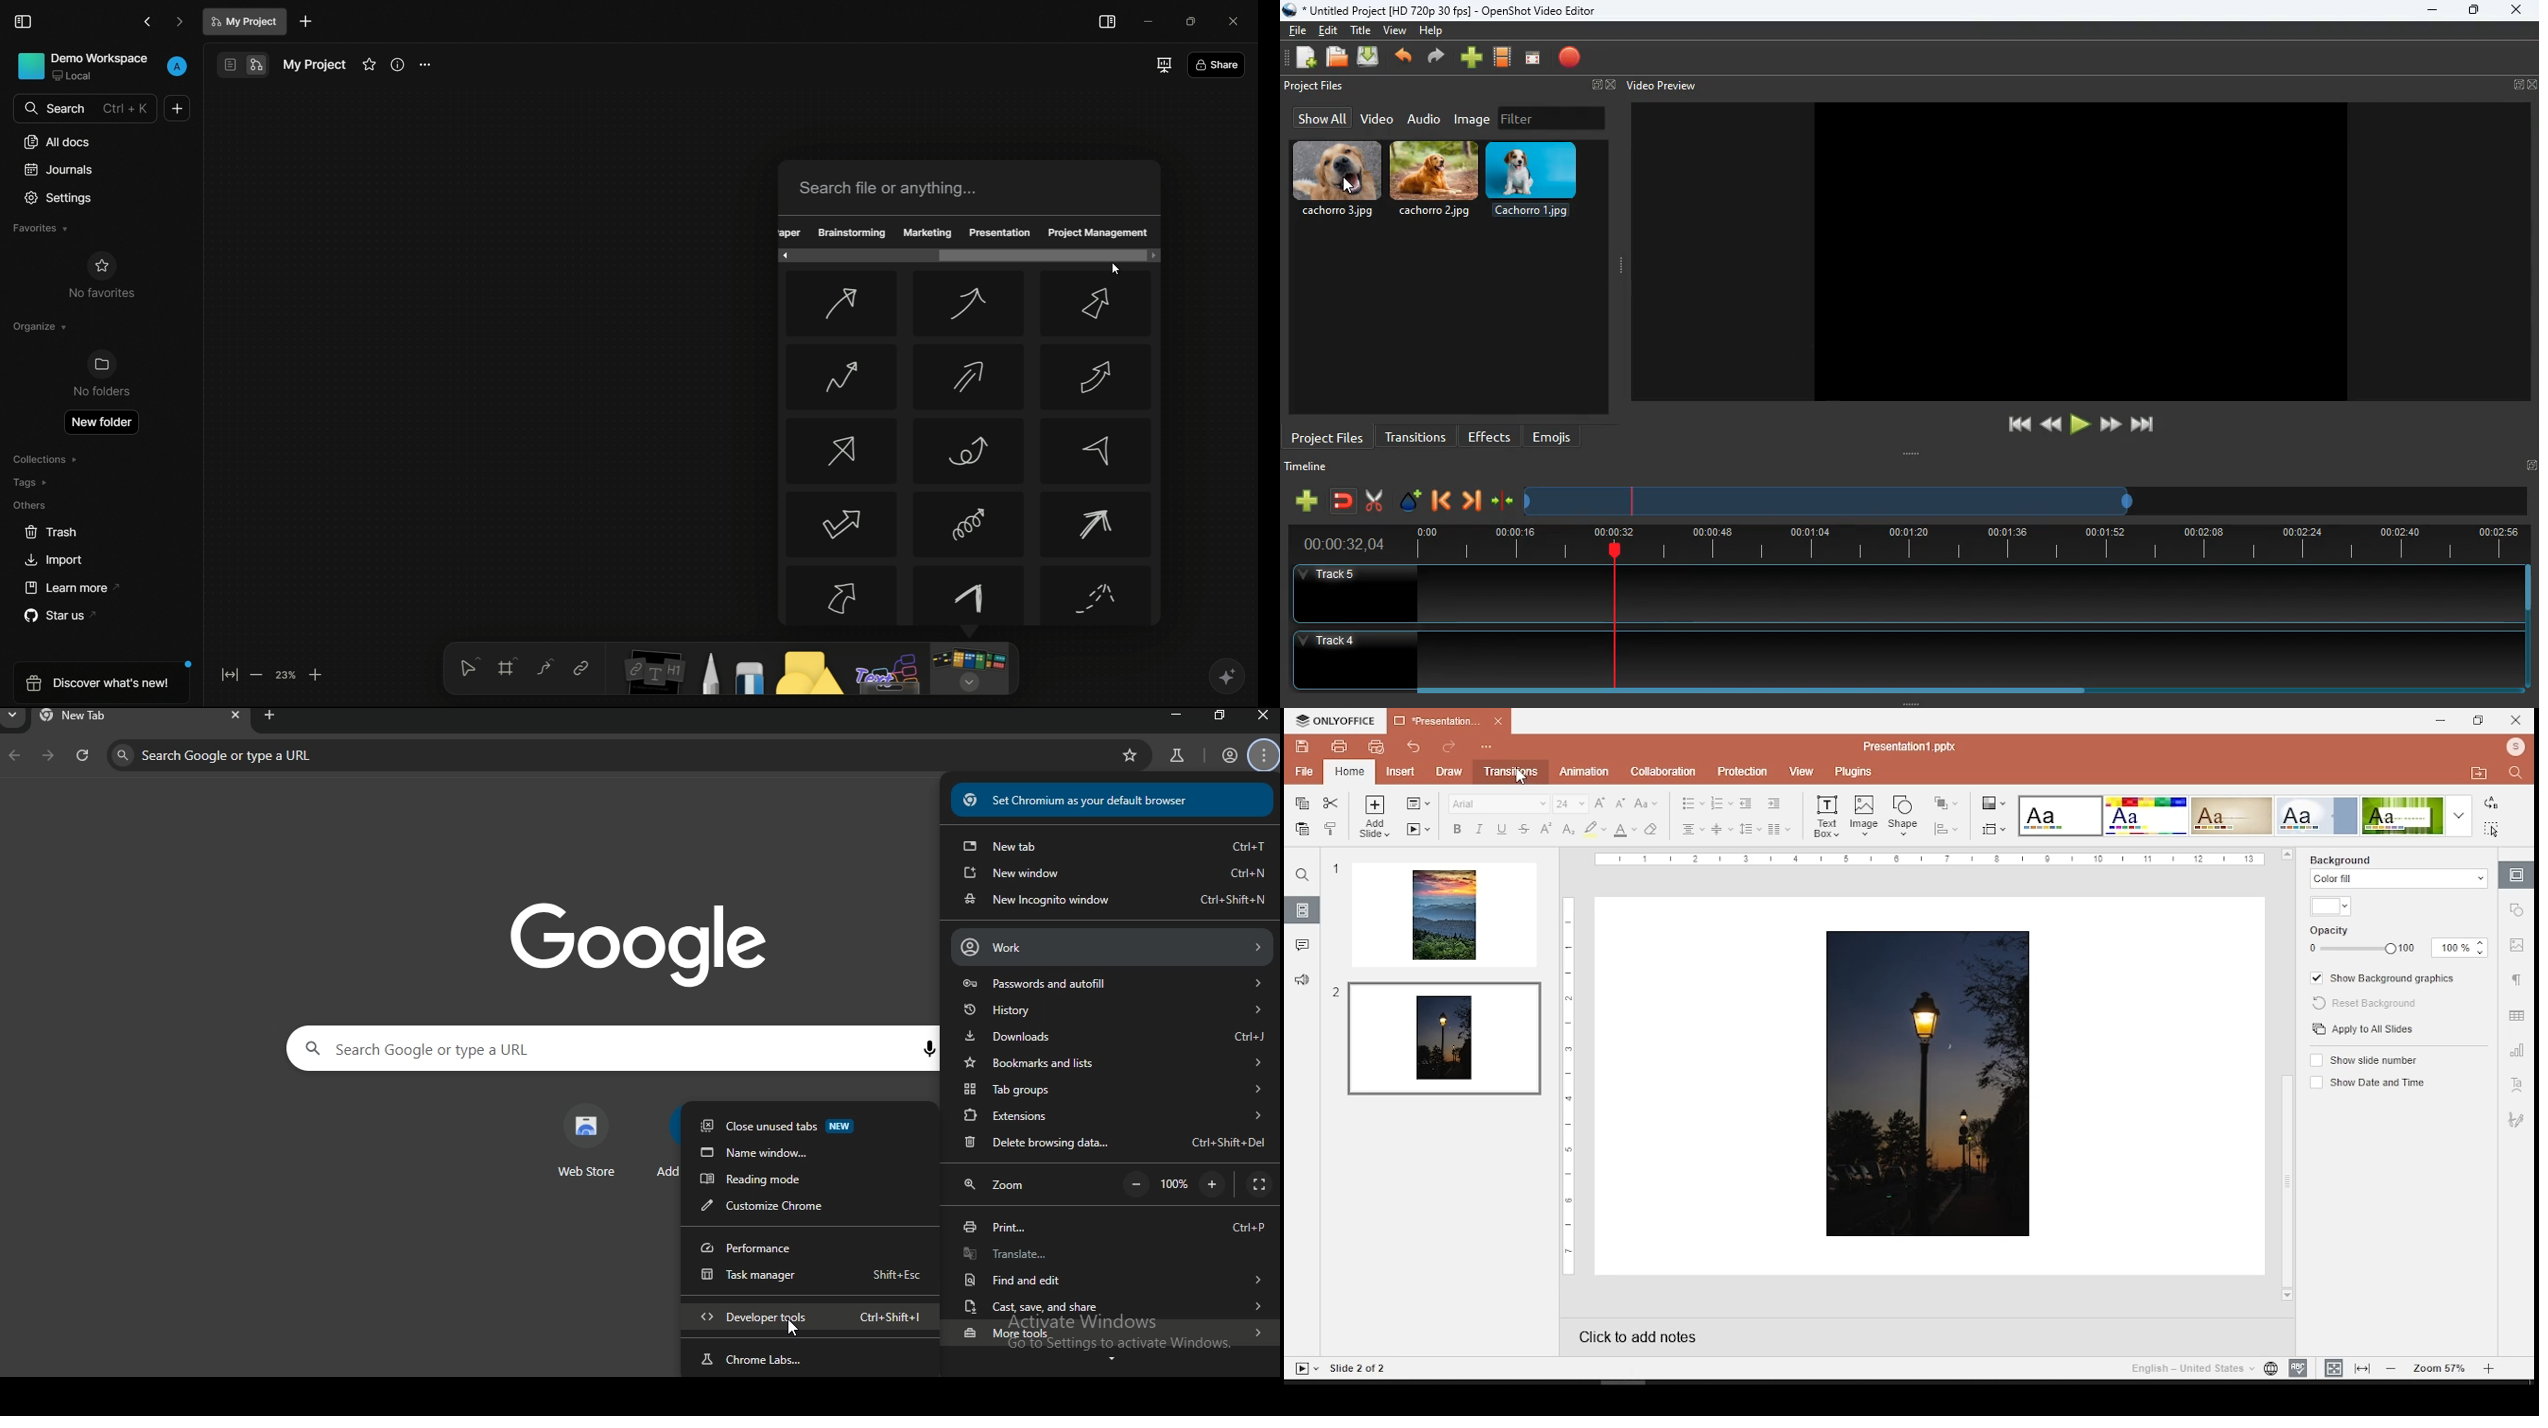 The height and width of the screenshot is (1428, 2548). What do you see at coordinates (1410, 747) in the screenshot?
I see `undo` at bounding box center [1410, 747].